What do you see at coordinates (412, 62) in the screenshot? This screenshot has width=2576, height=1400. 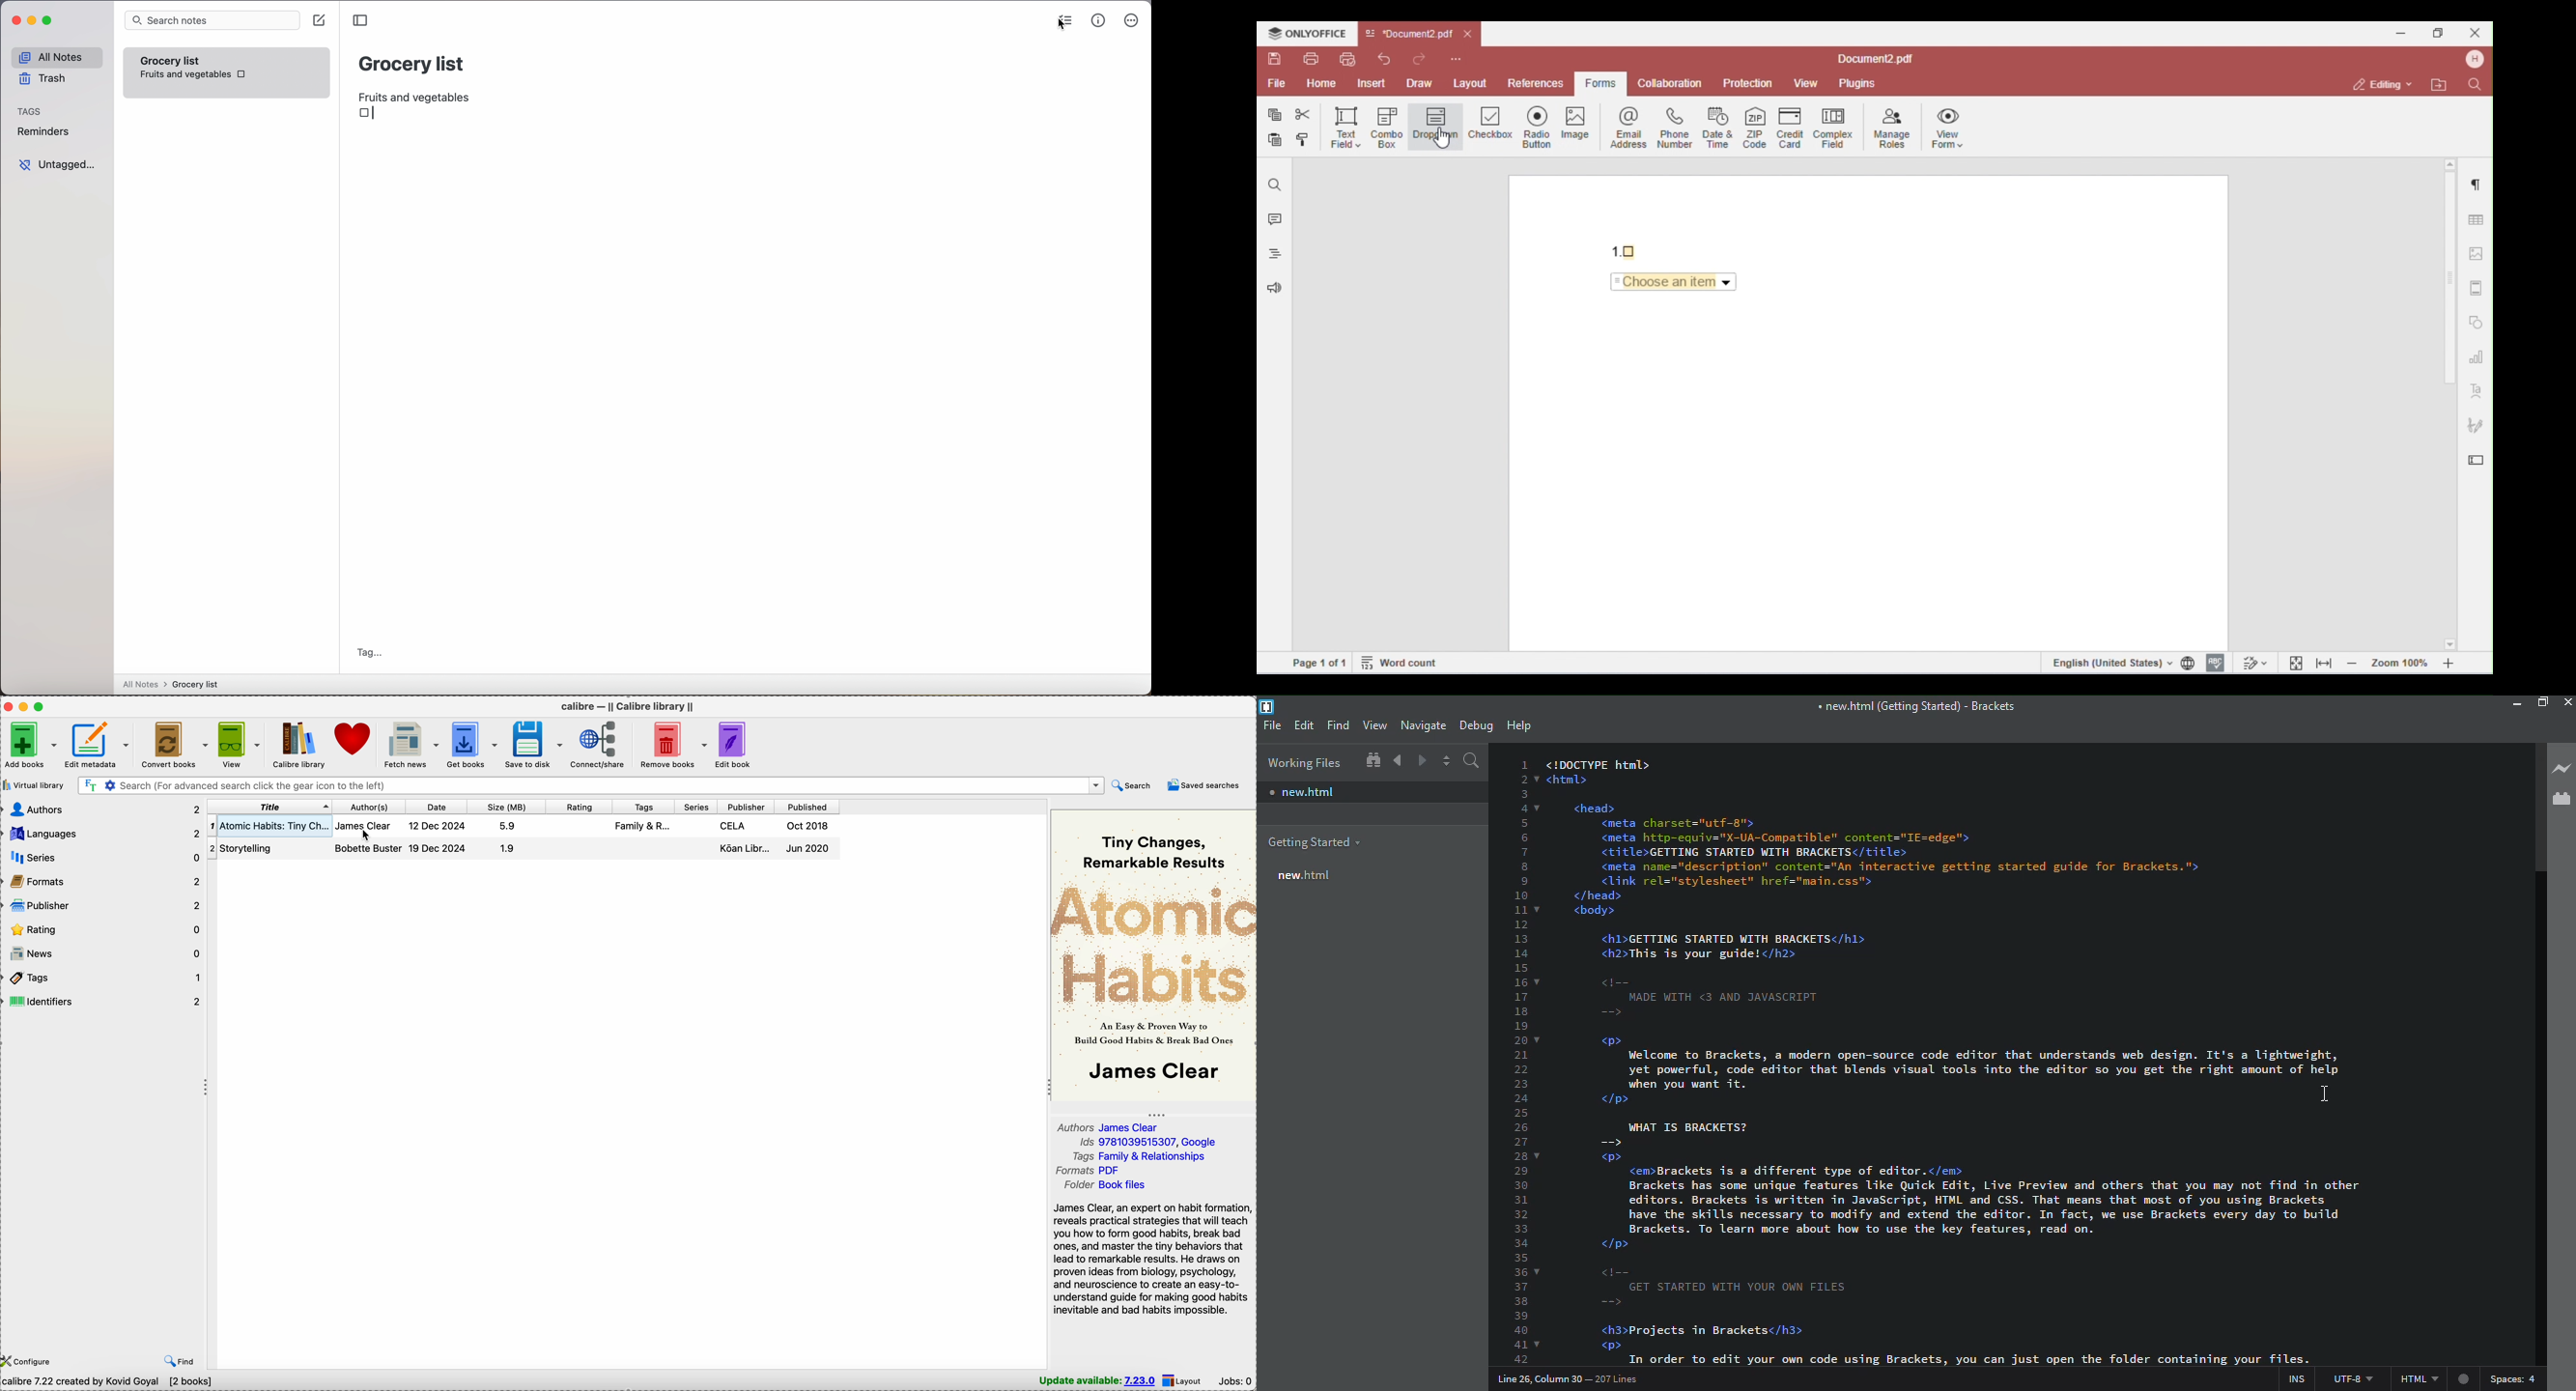 I see `grocery list` at bounding box center [412, 62].